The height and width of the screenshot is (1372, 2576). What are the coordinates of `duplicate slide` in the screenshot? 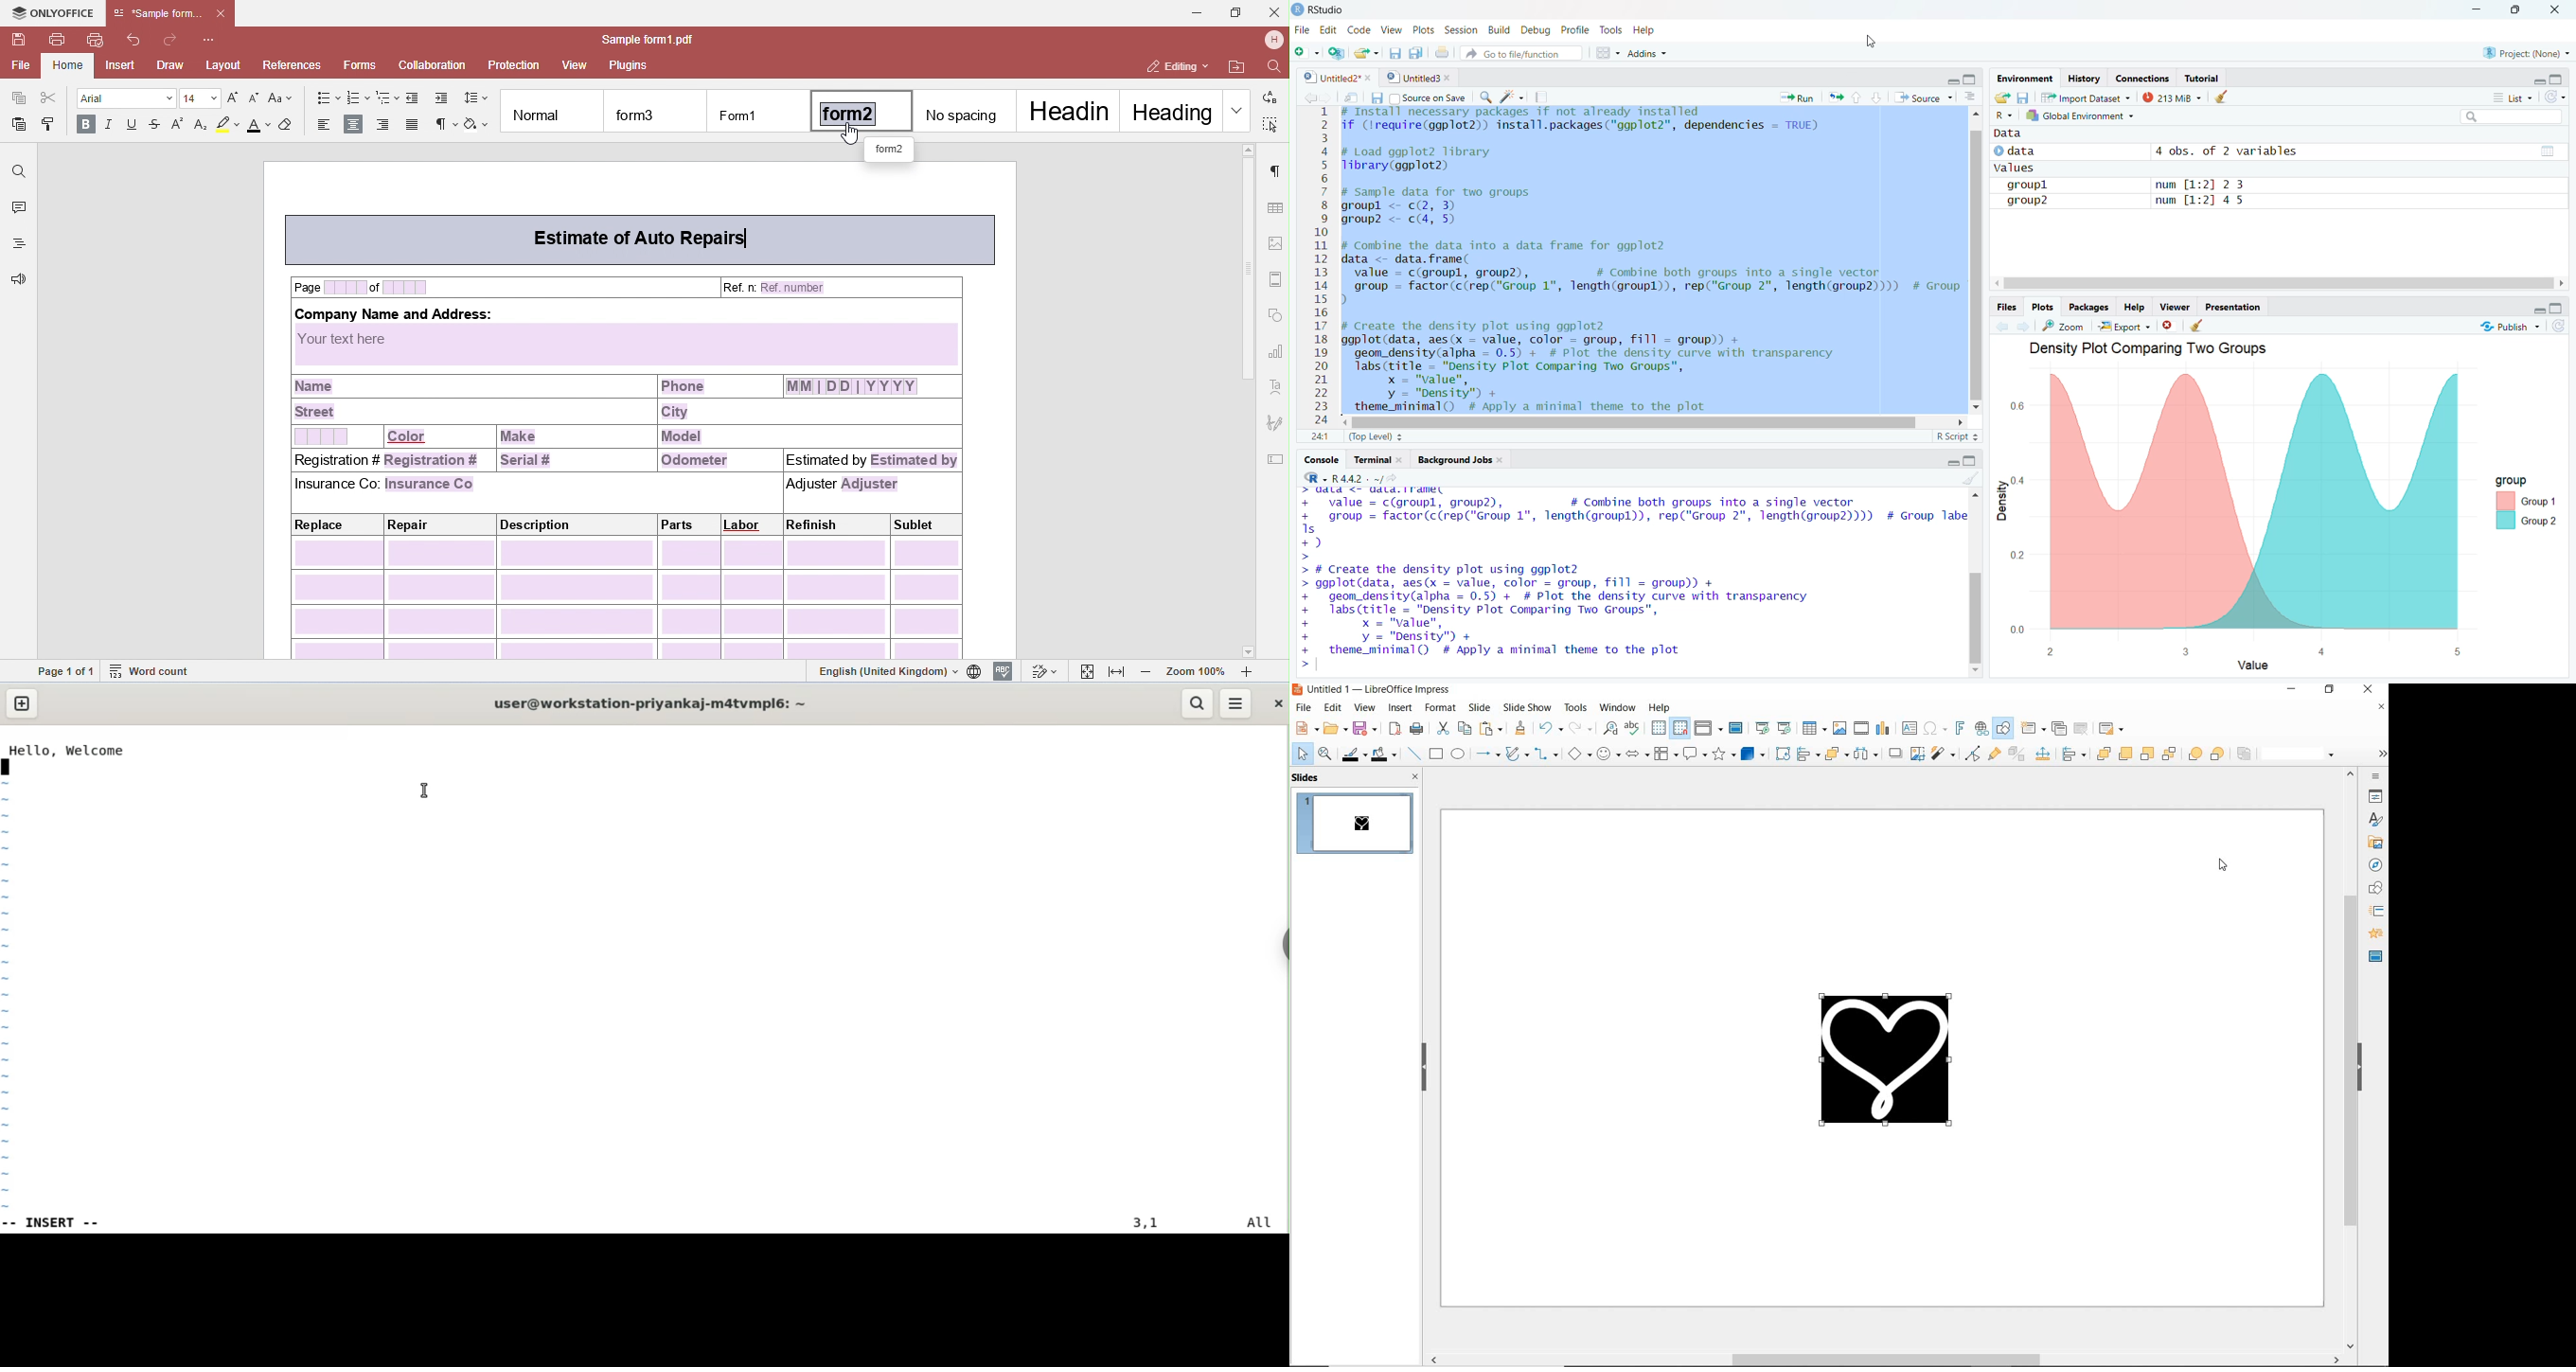 It's located at (2058, 729).